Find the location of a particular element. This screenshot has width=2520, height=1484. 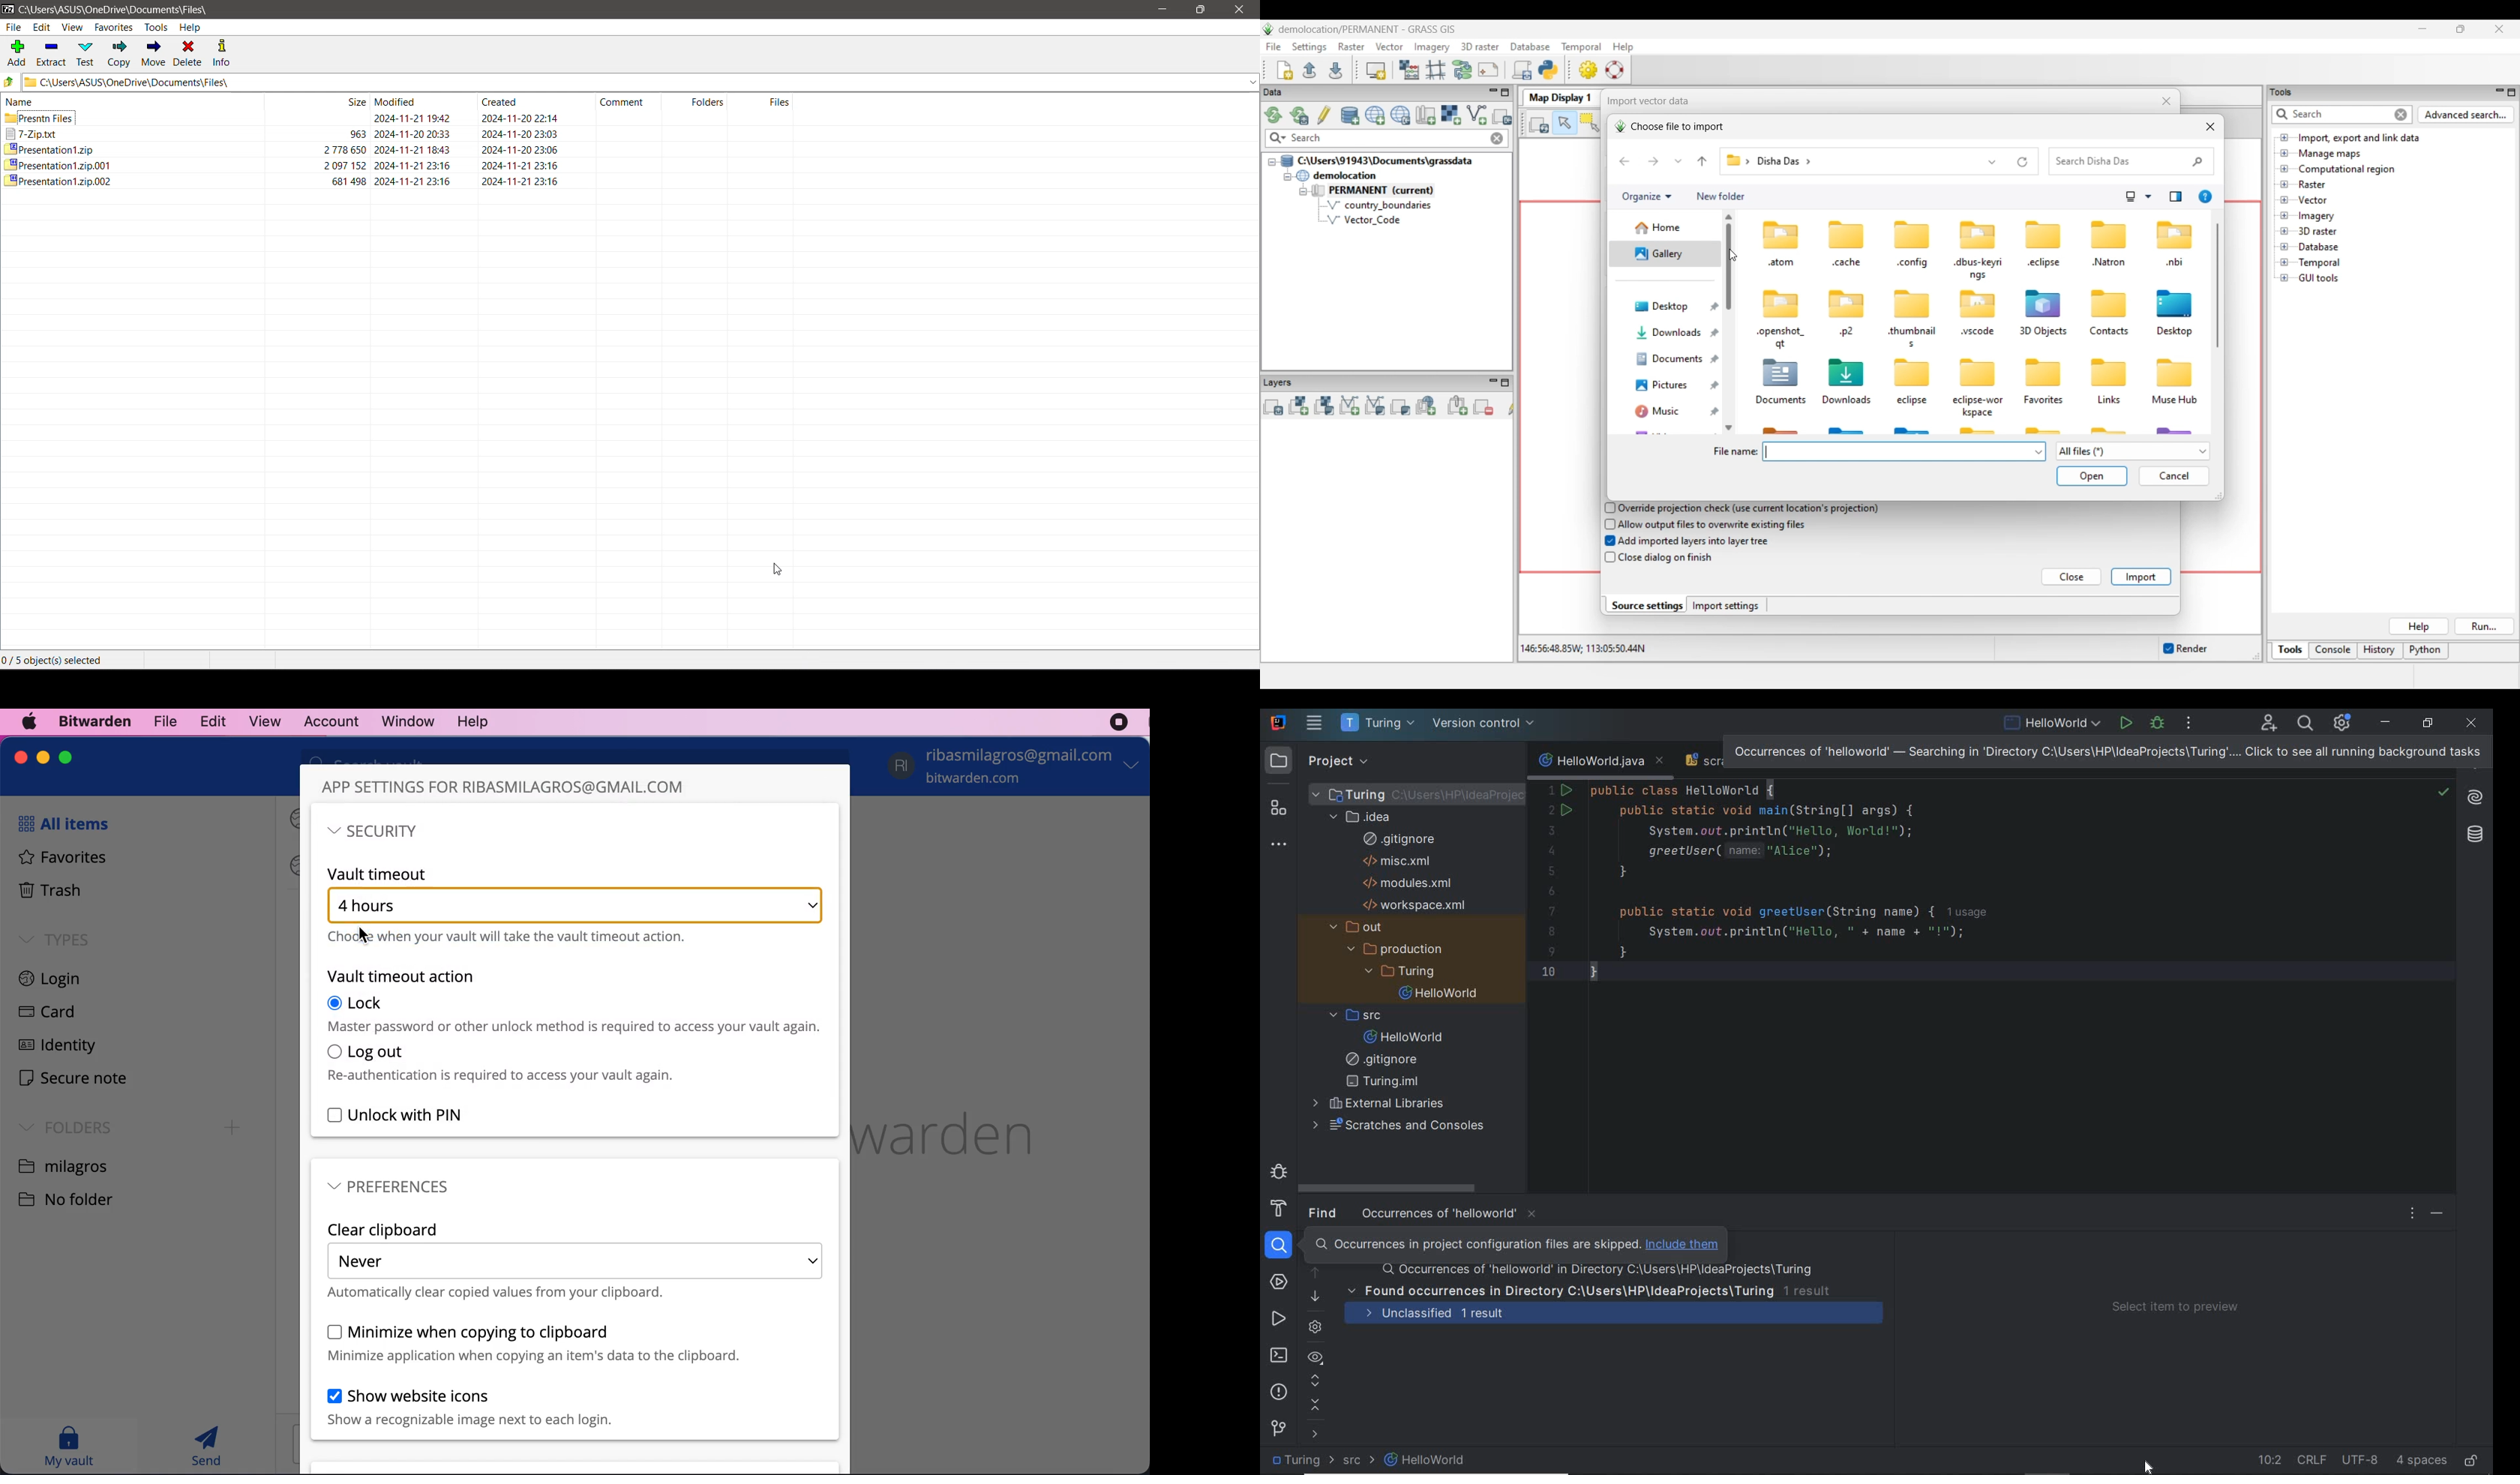

never is located at coordinates (575, 1261).